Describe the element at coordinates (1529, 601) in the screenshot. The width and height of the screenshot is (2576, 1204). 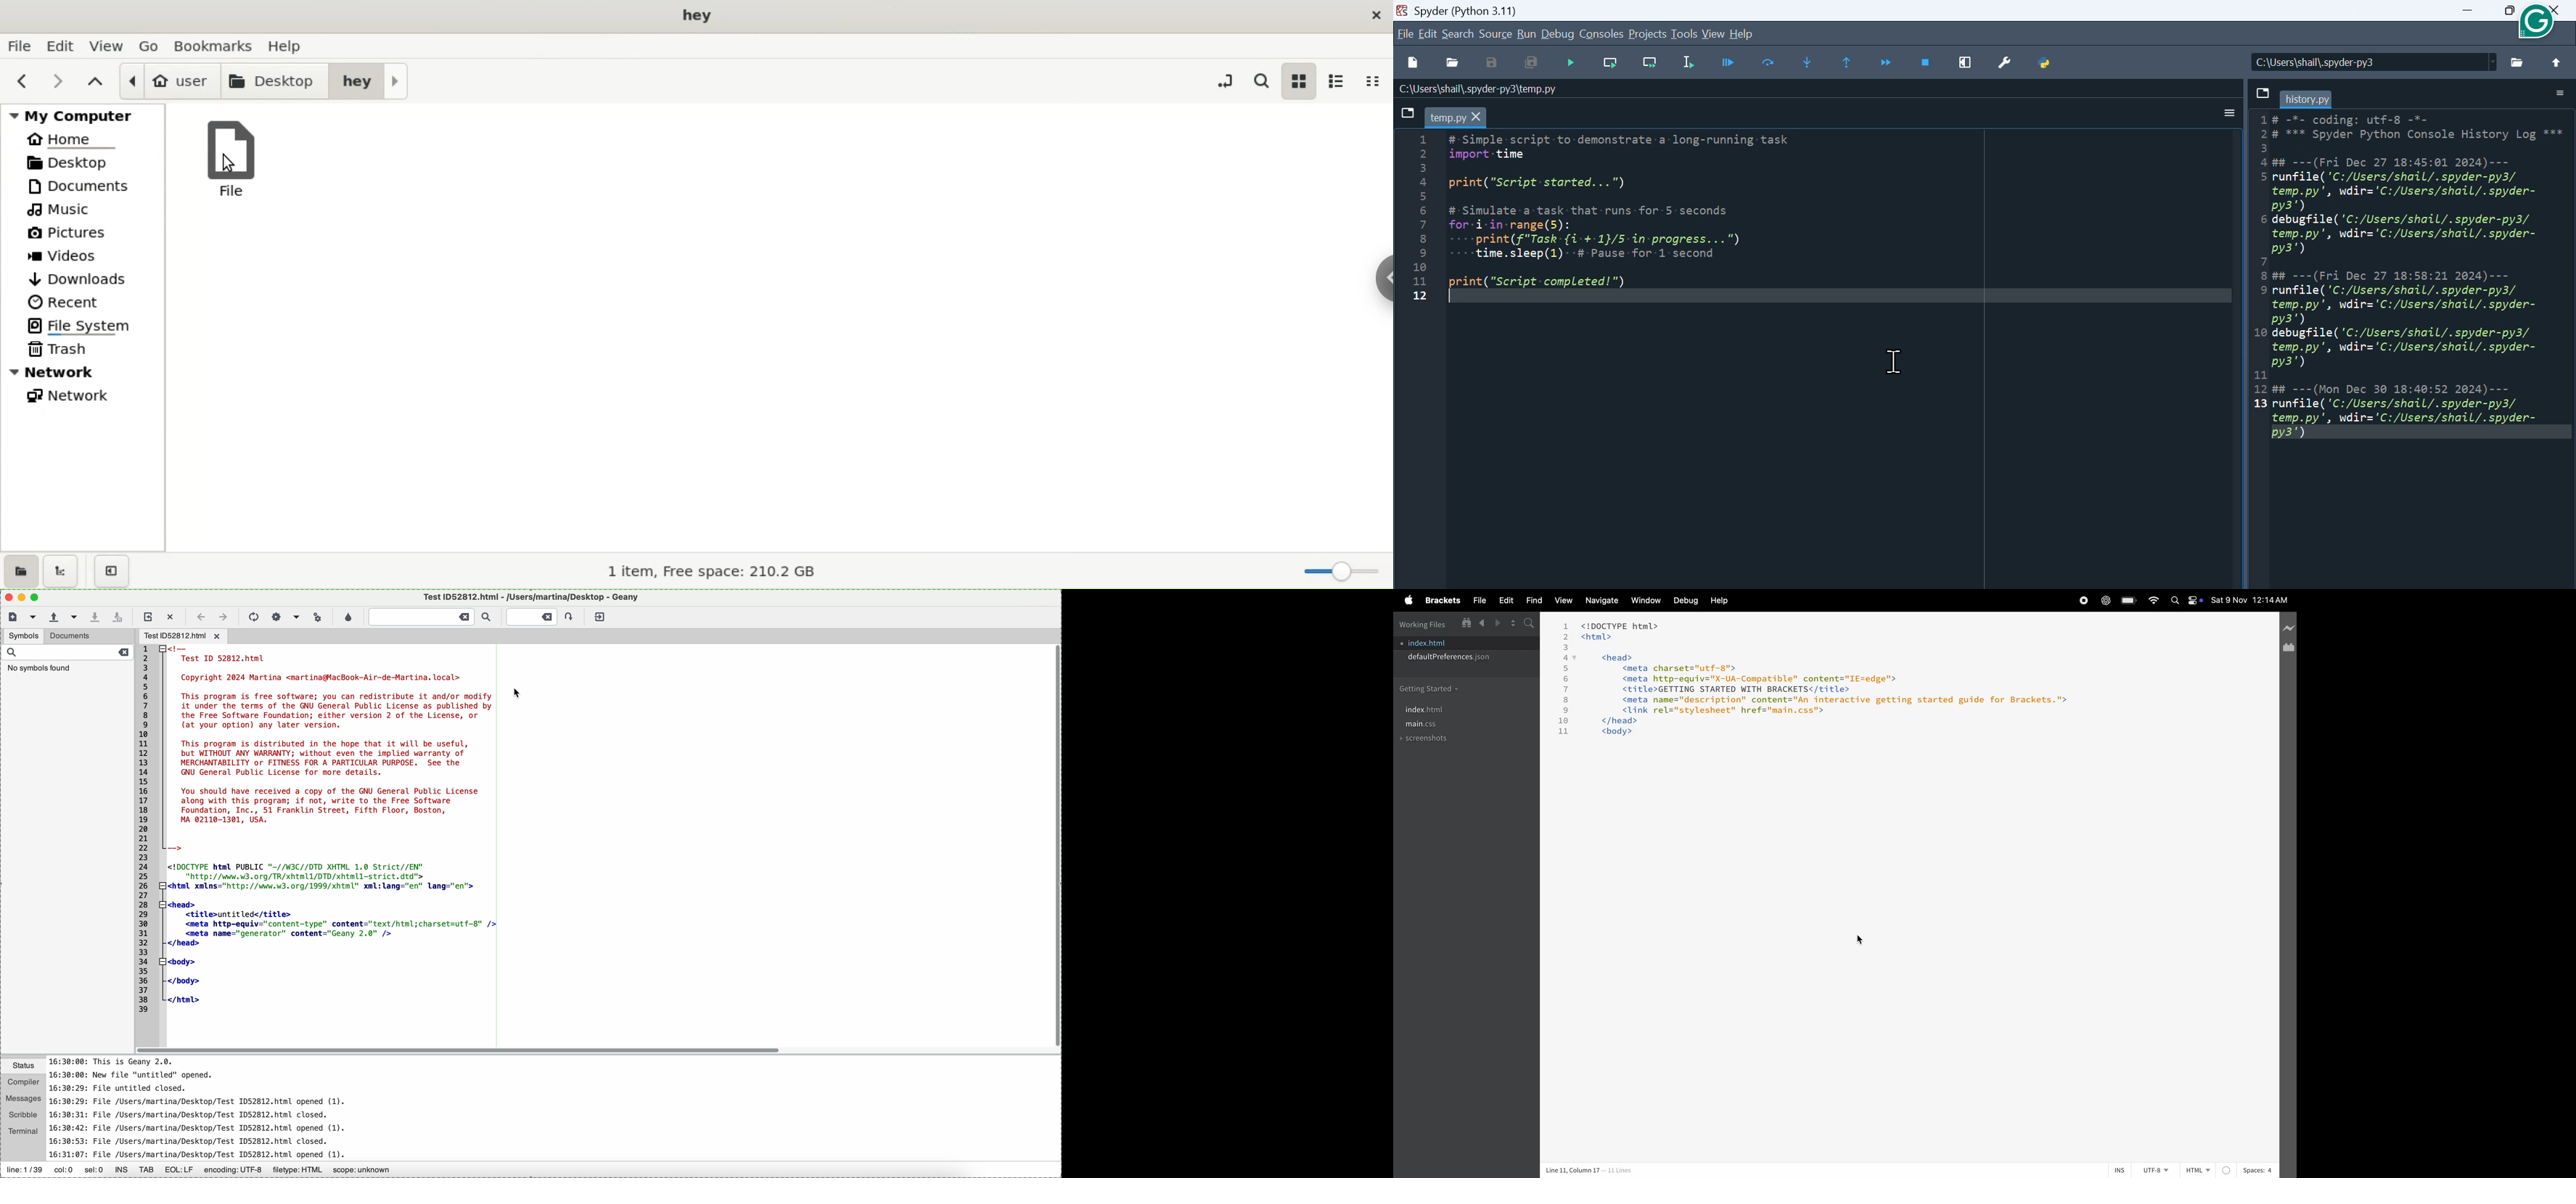
I see `find` at that location.